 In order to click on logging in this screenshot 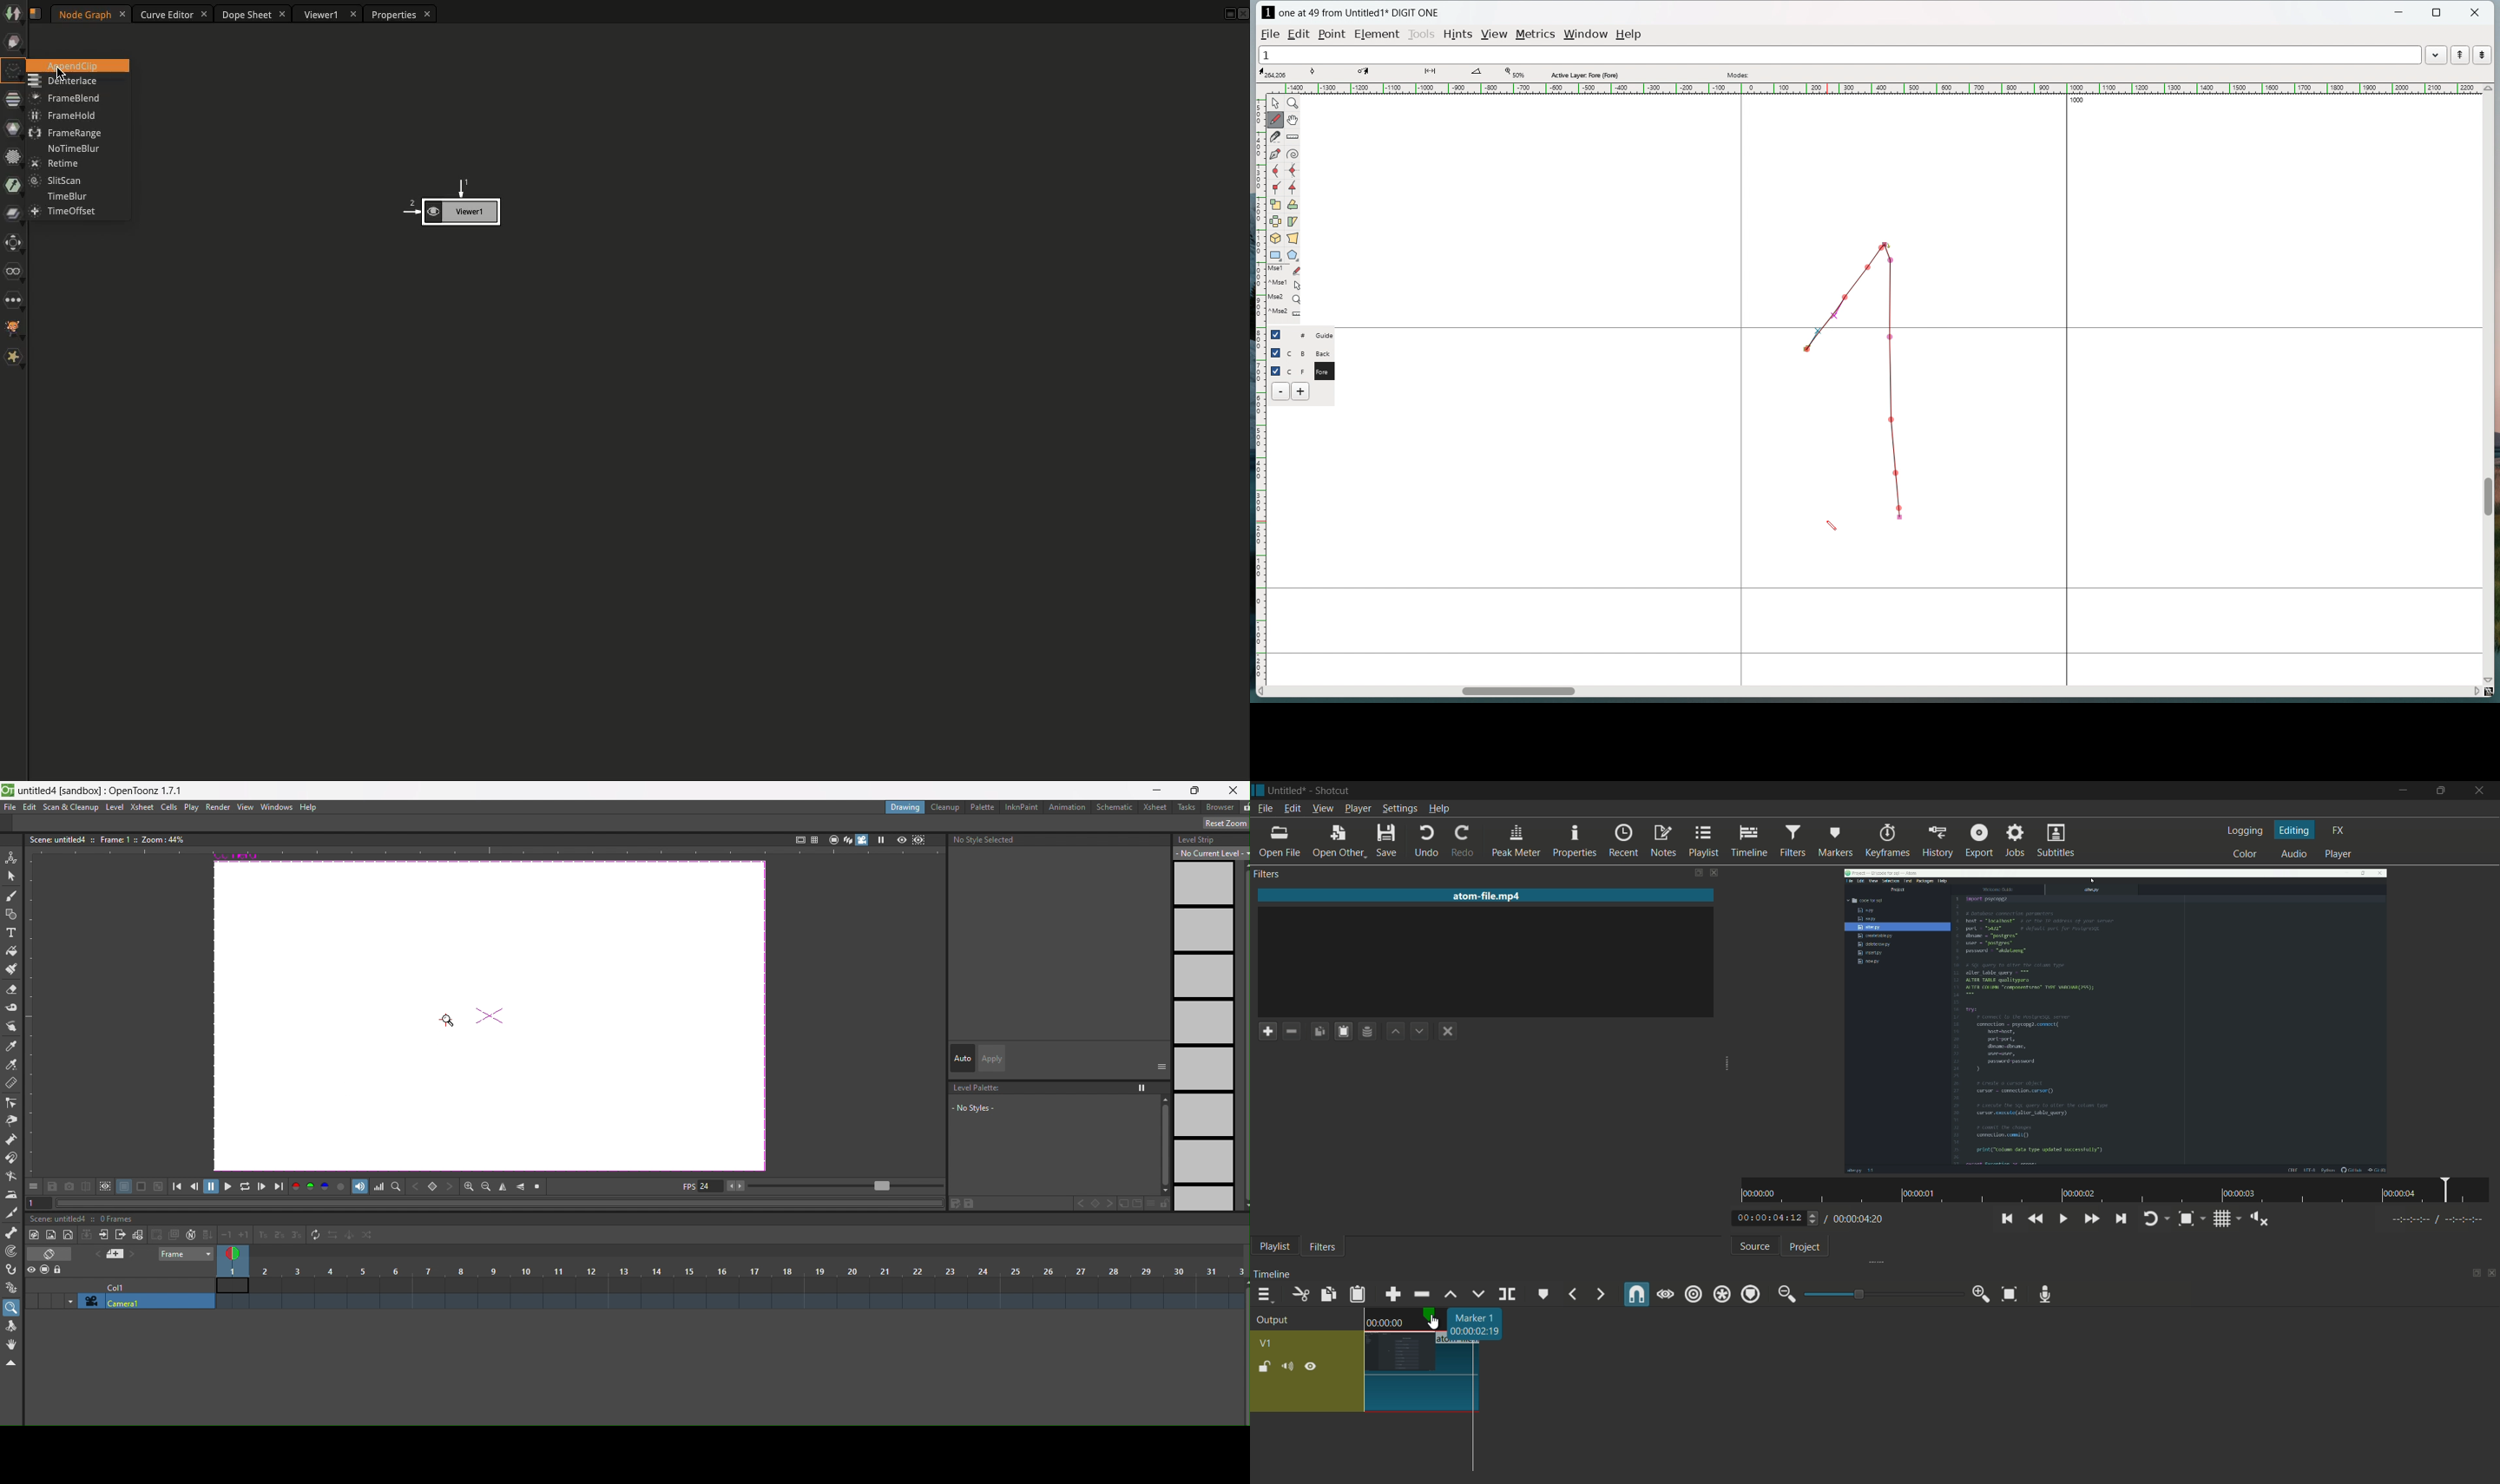, I will do `click(2244, 831)`.